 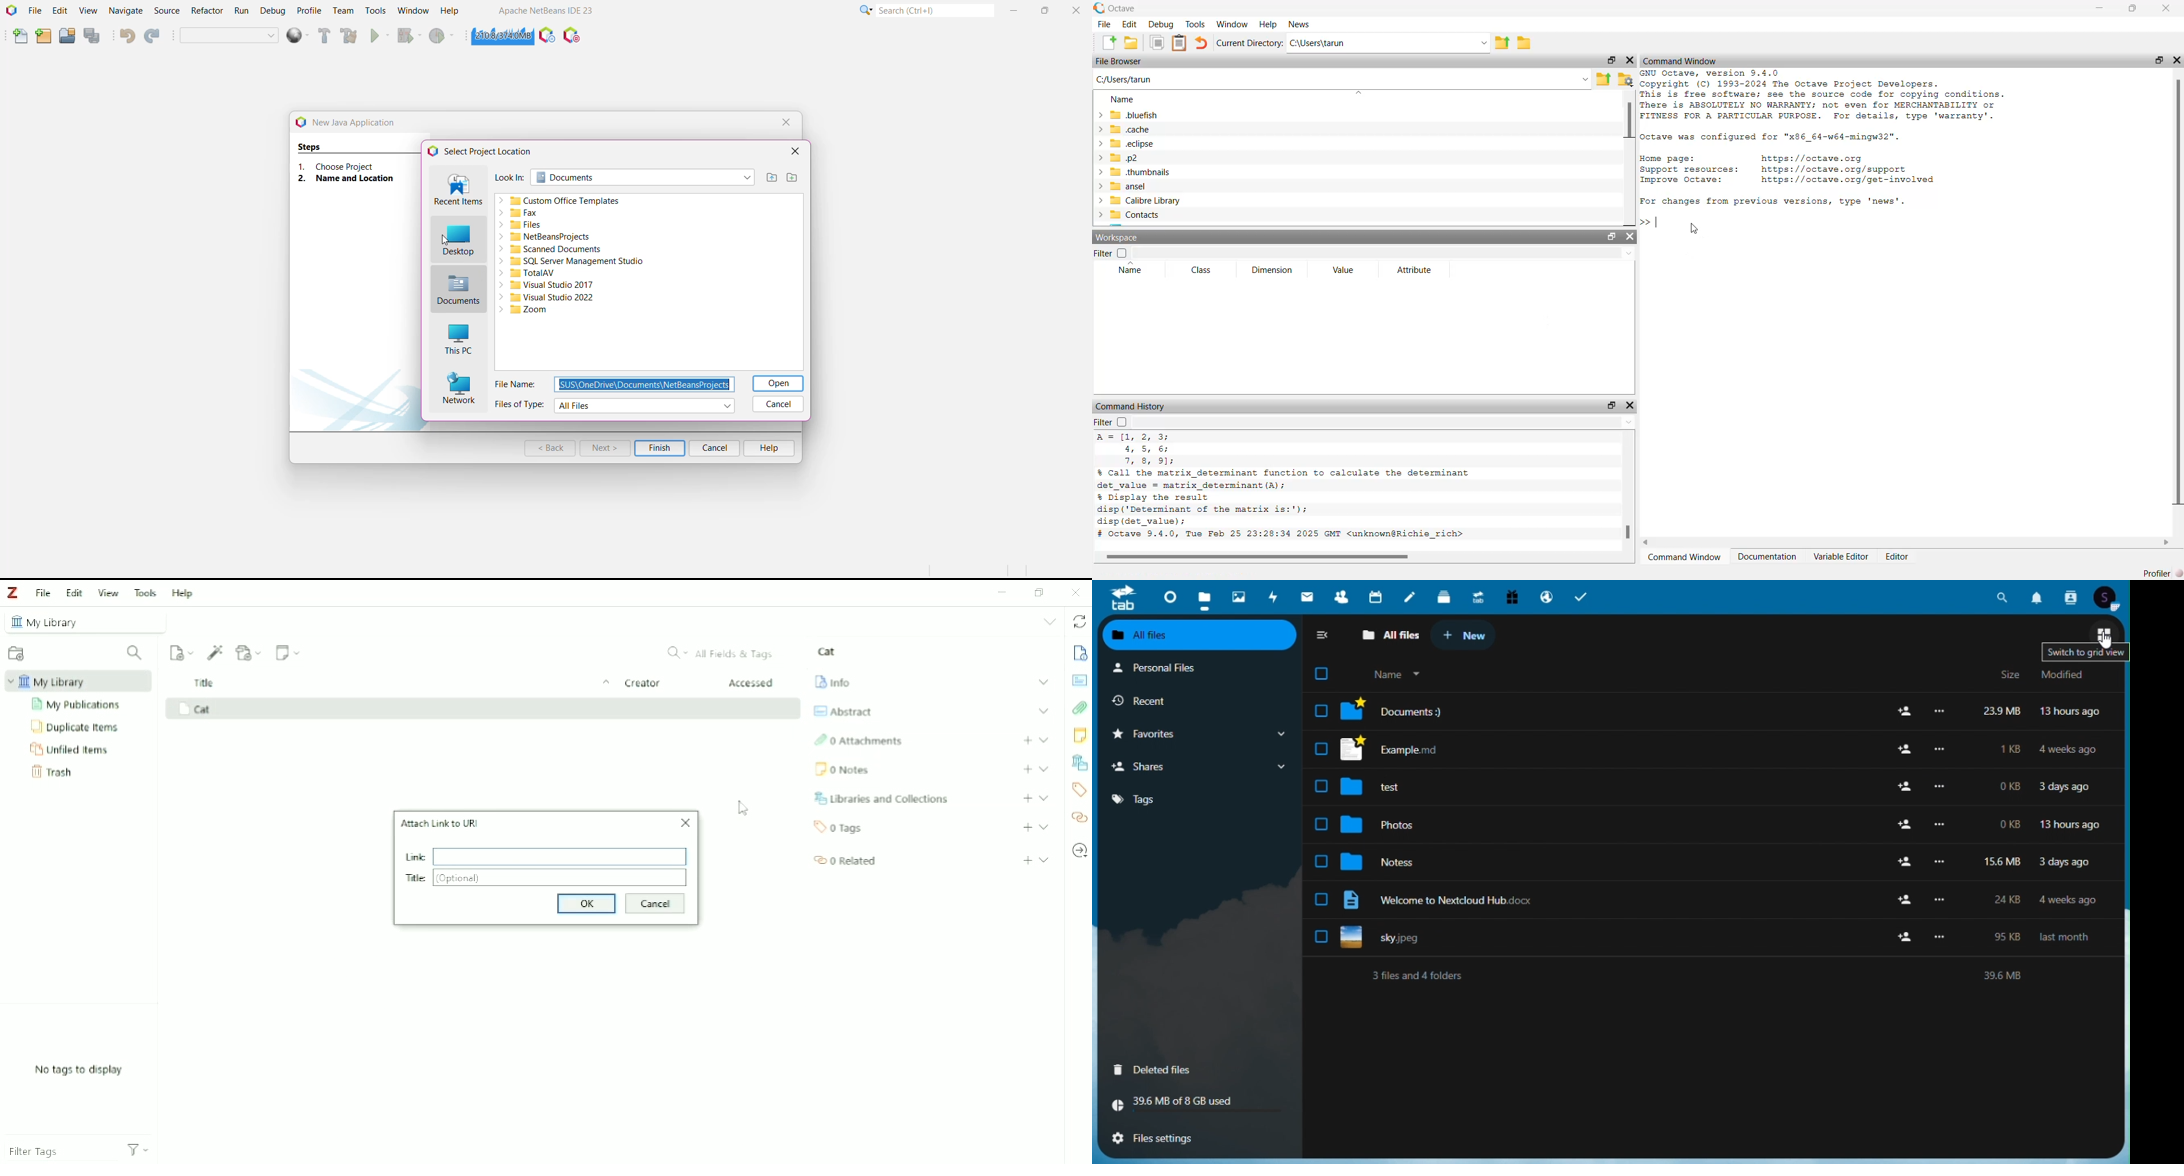 I want to click on scrollbar, so click(x=1906, y=542).